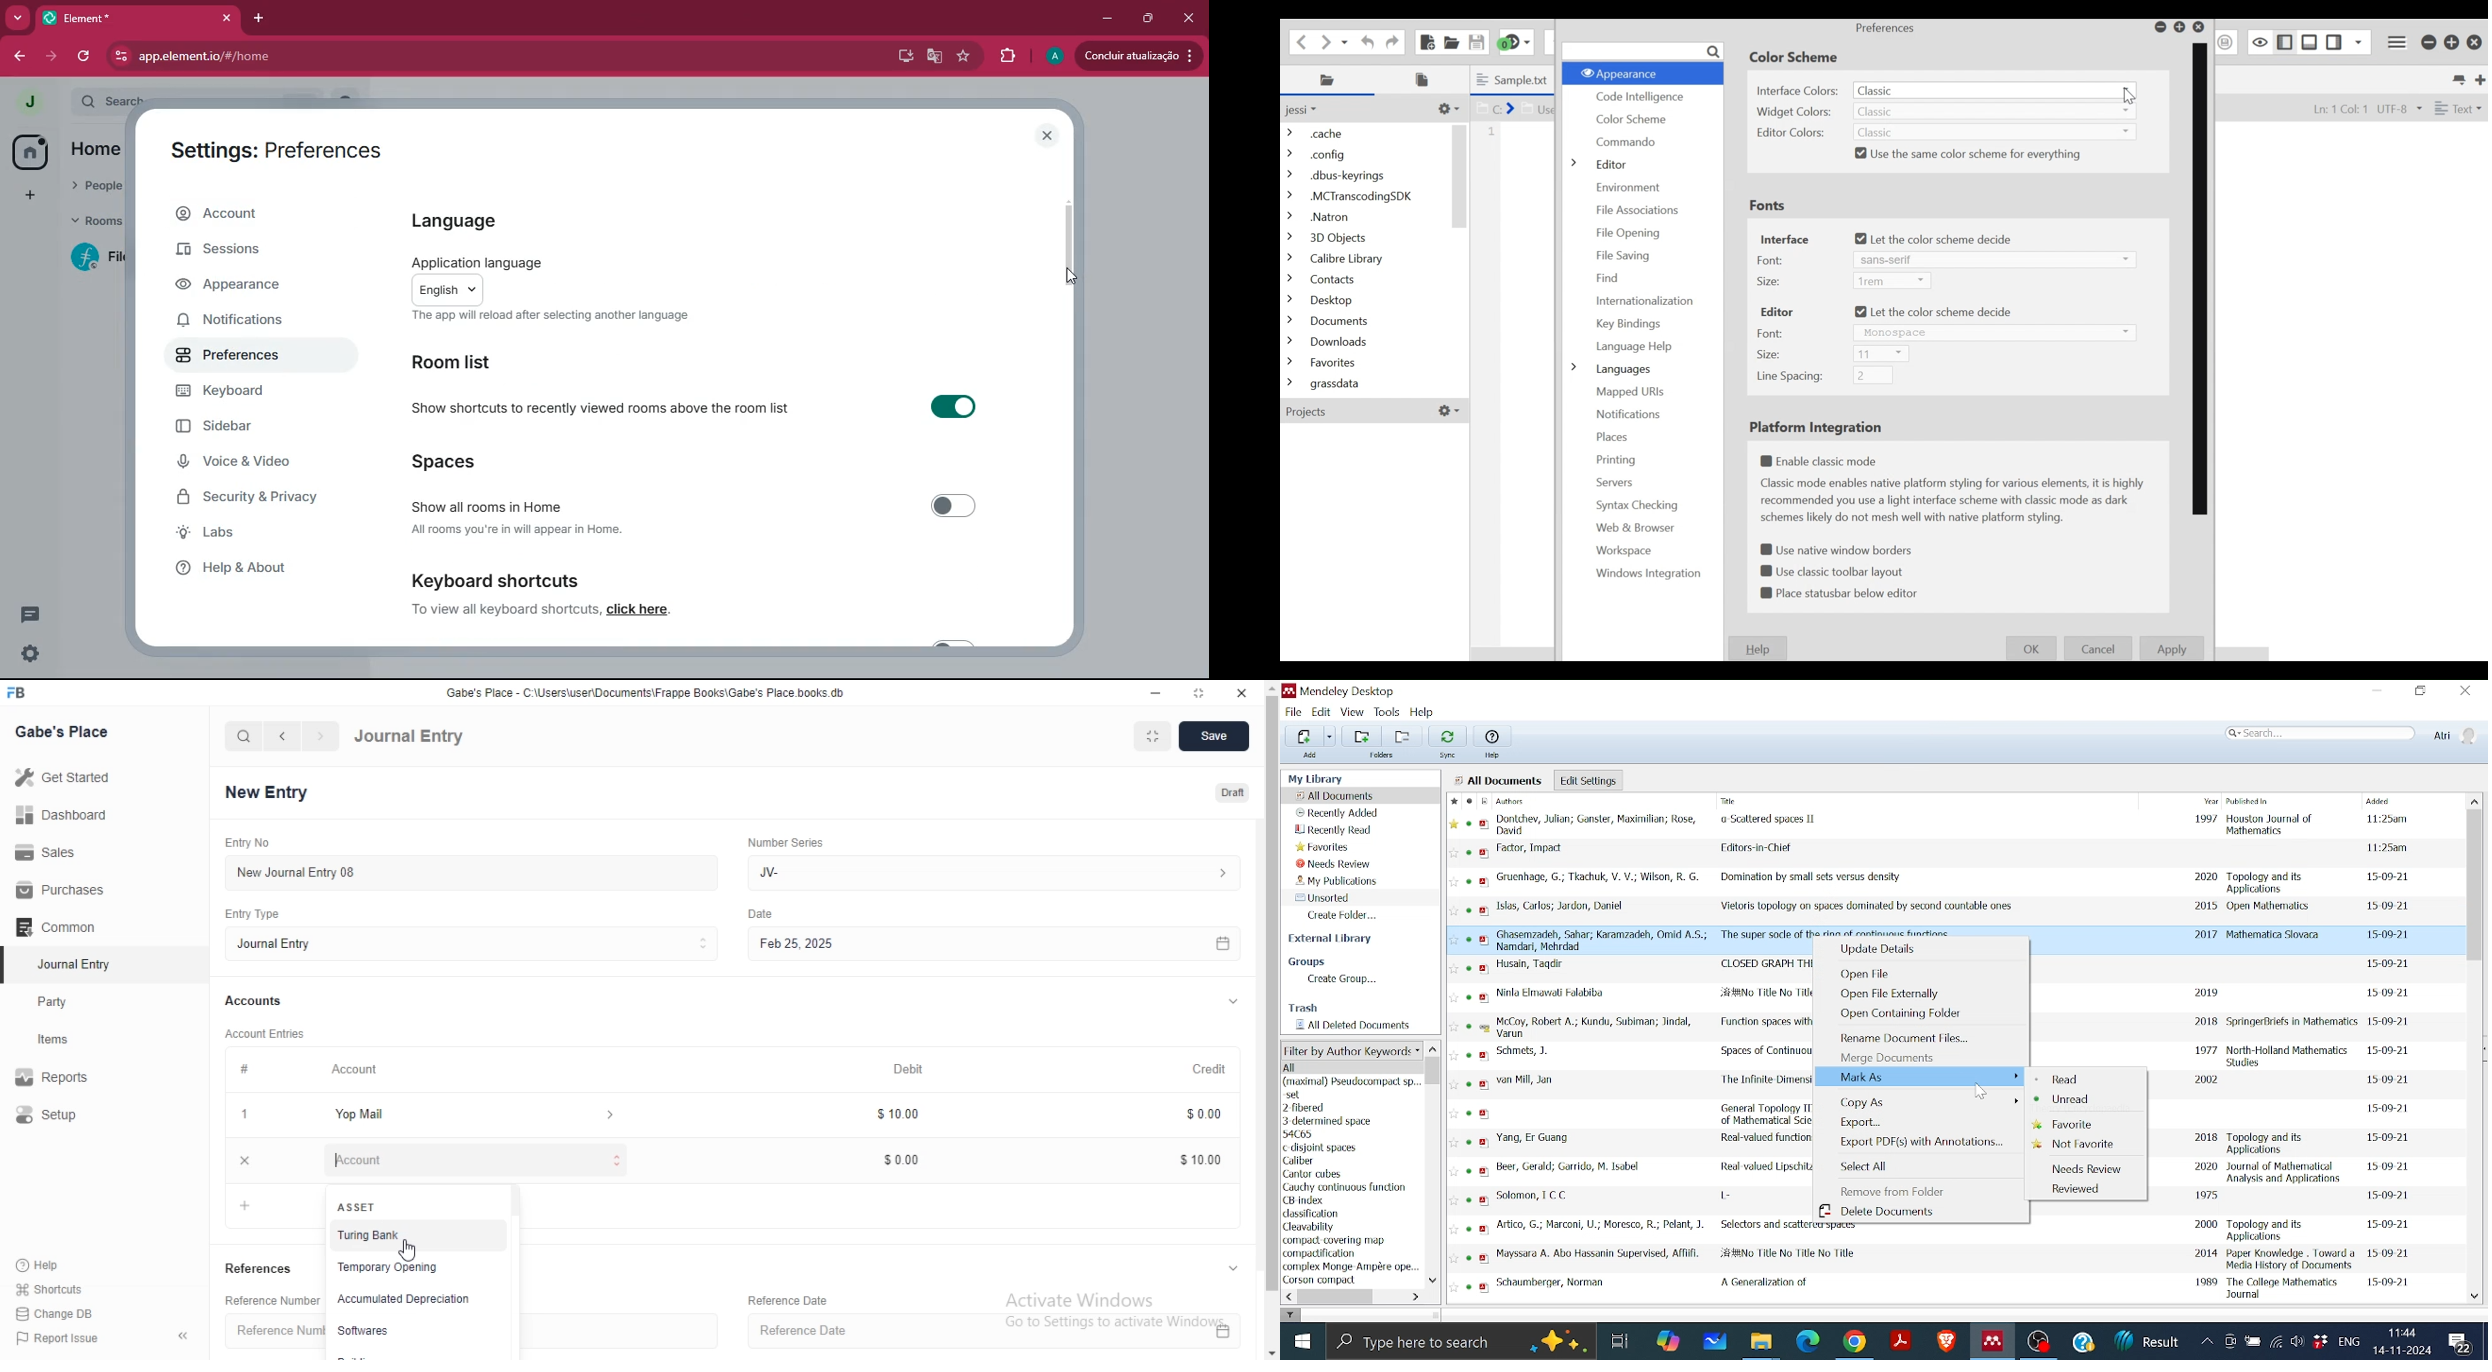 The height and width of the screenshot is (1372, 2492). I want to click on Reference Number, so click(266, 1302).